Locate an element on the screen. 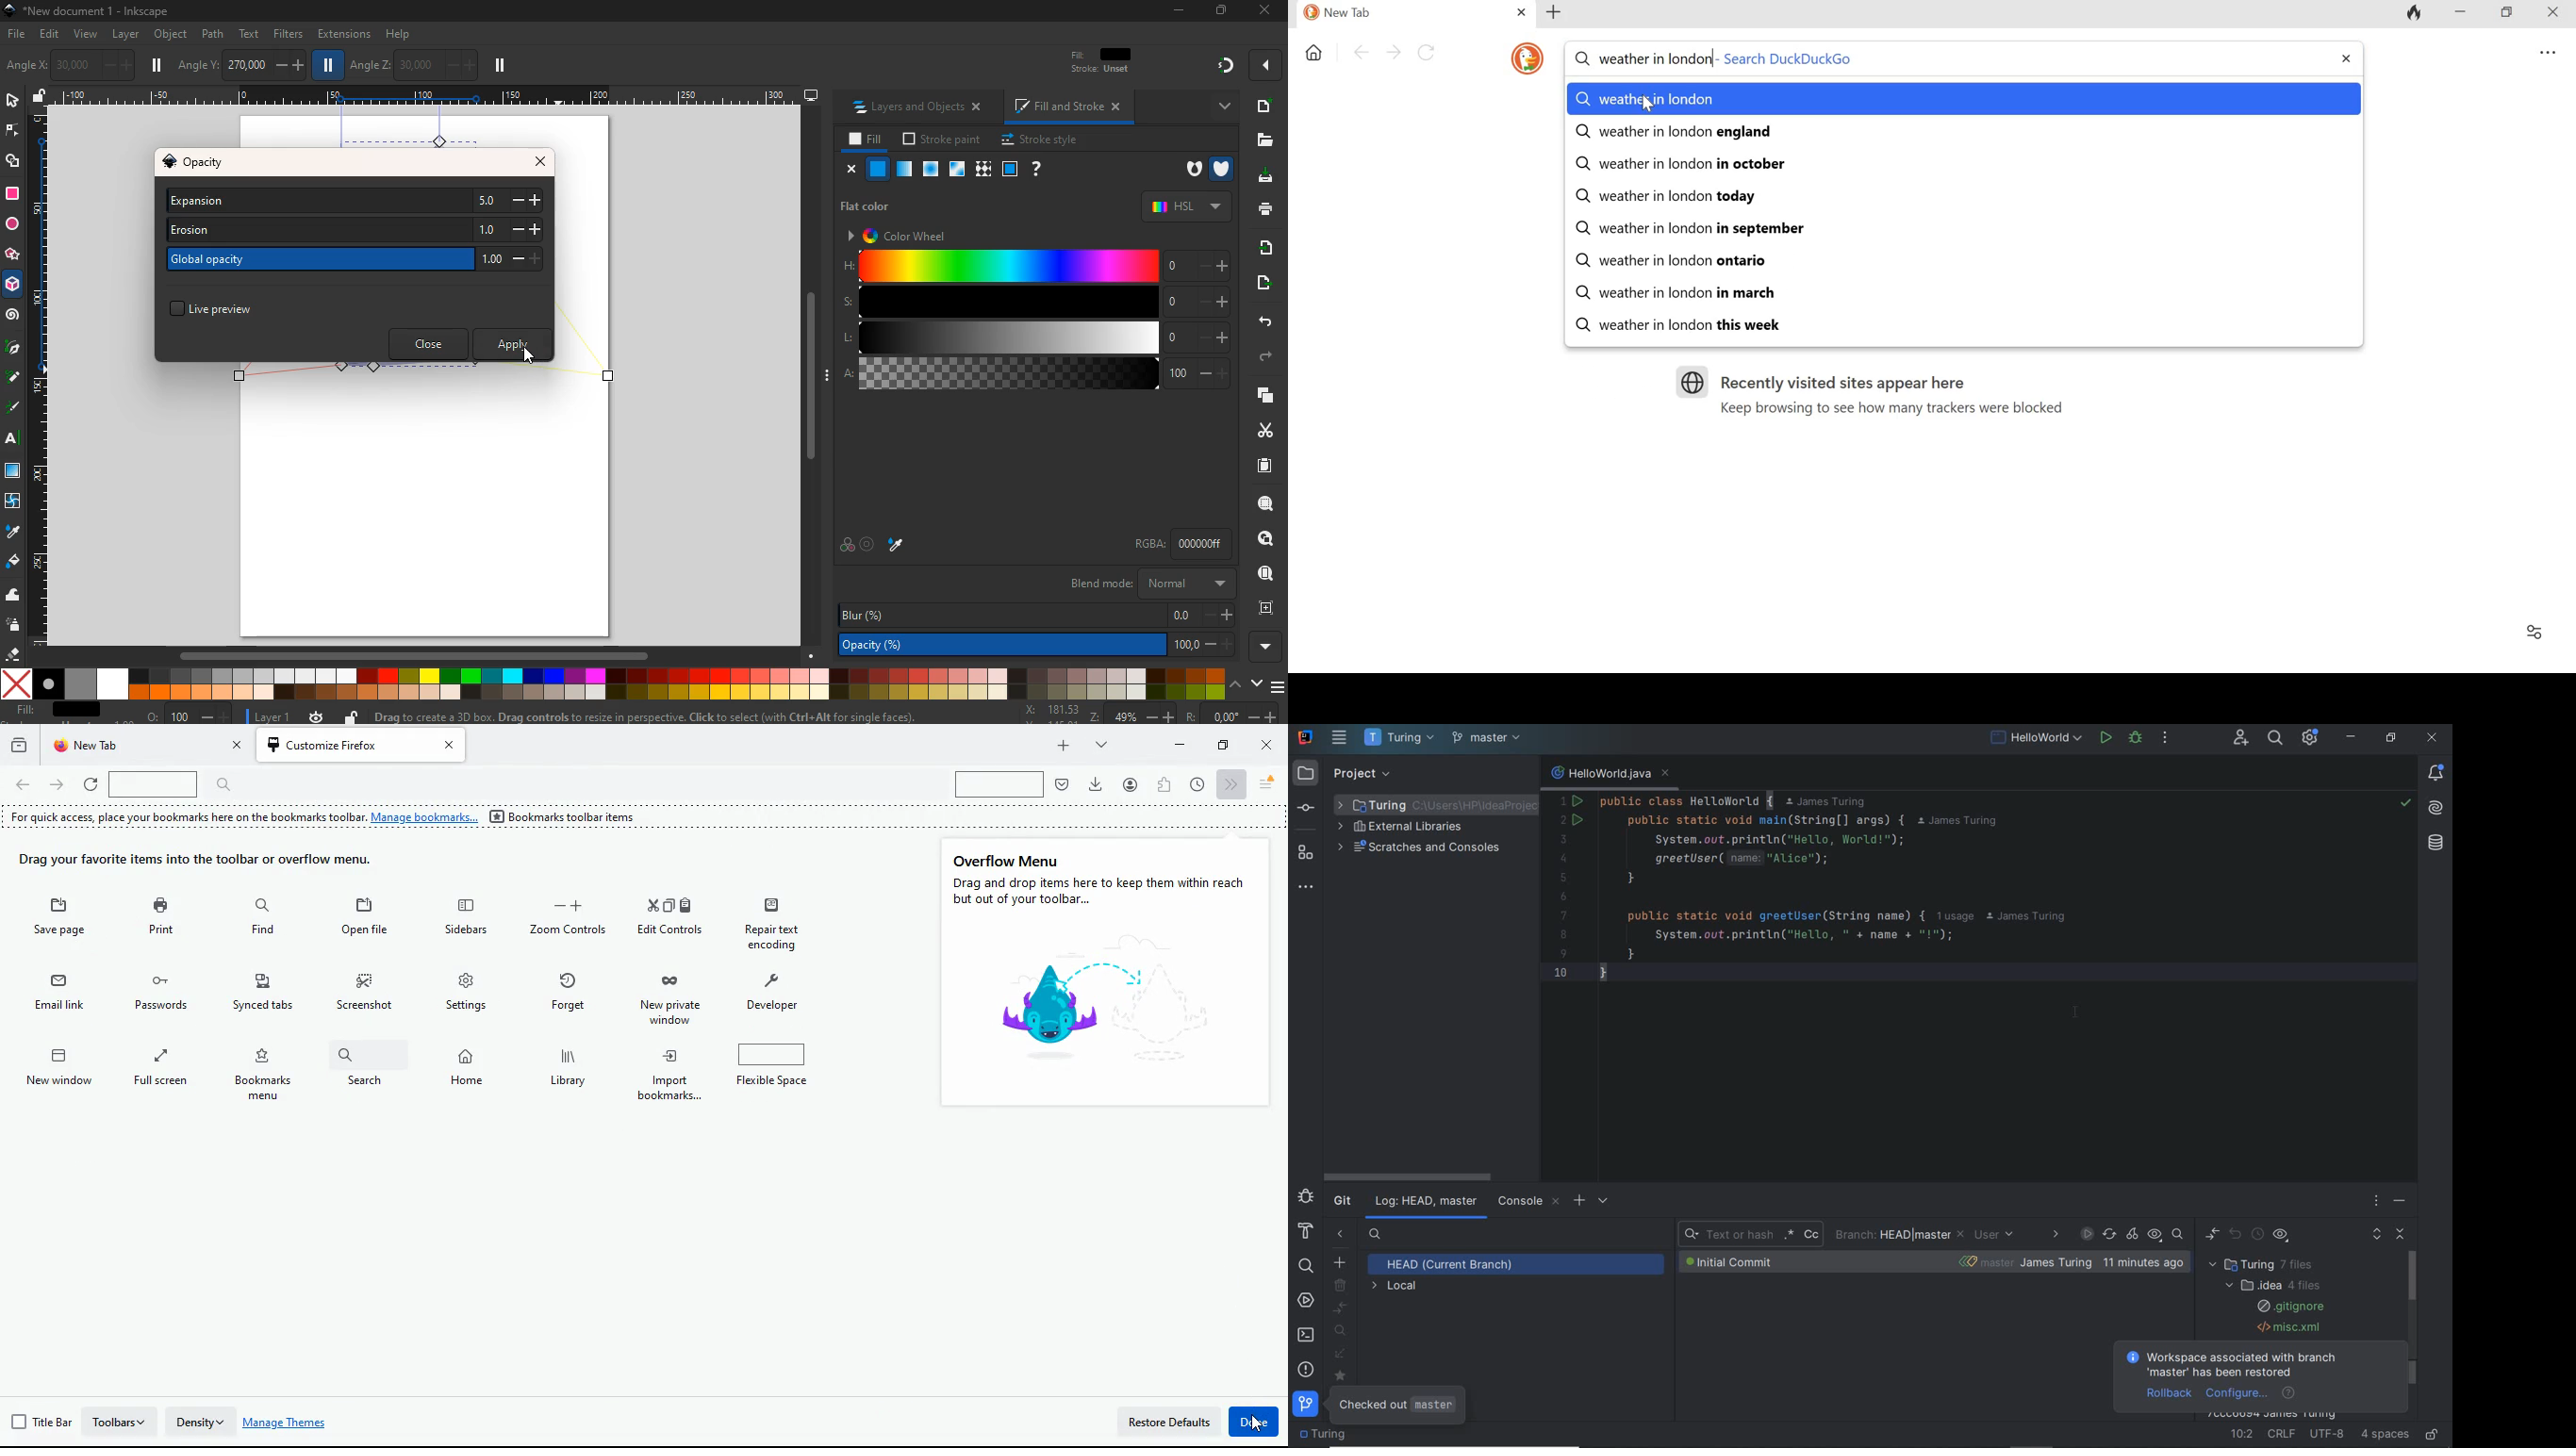 The width and height of the screenshot is (2576, 1456). path is located at coordinates (213, 33).